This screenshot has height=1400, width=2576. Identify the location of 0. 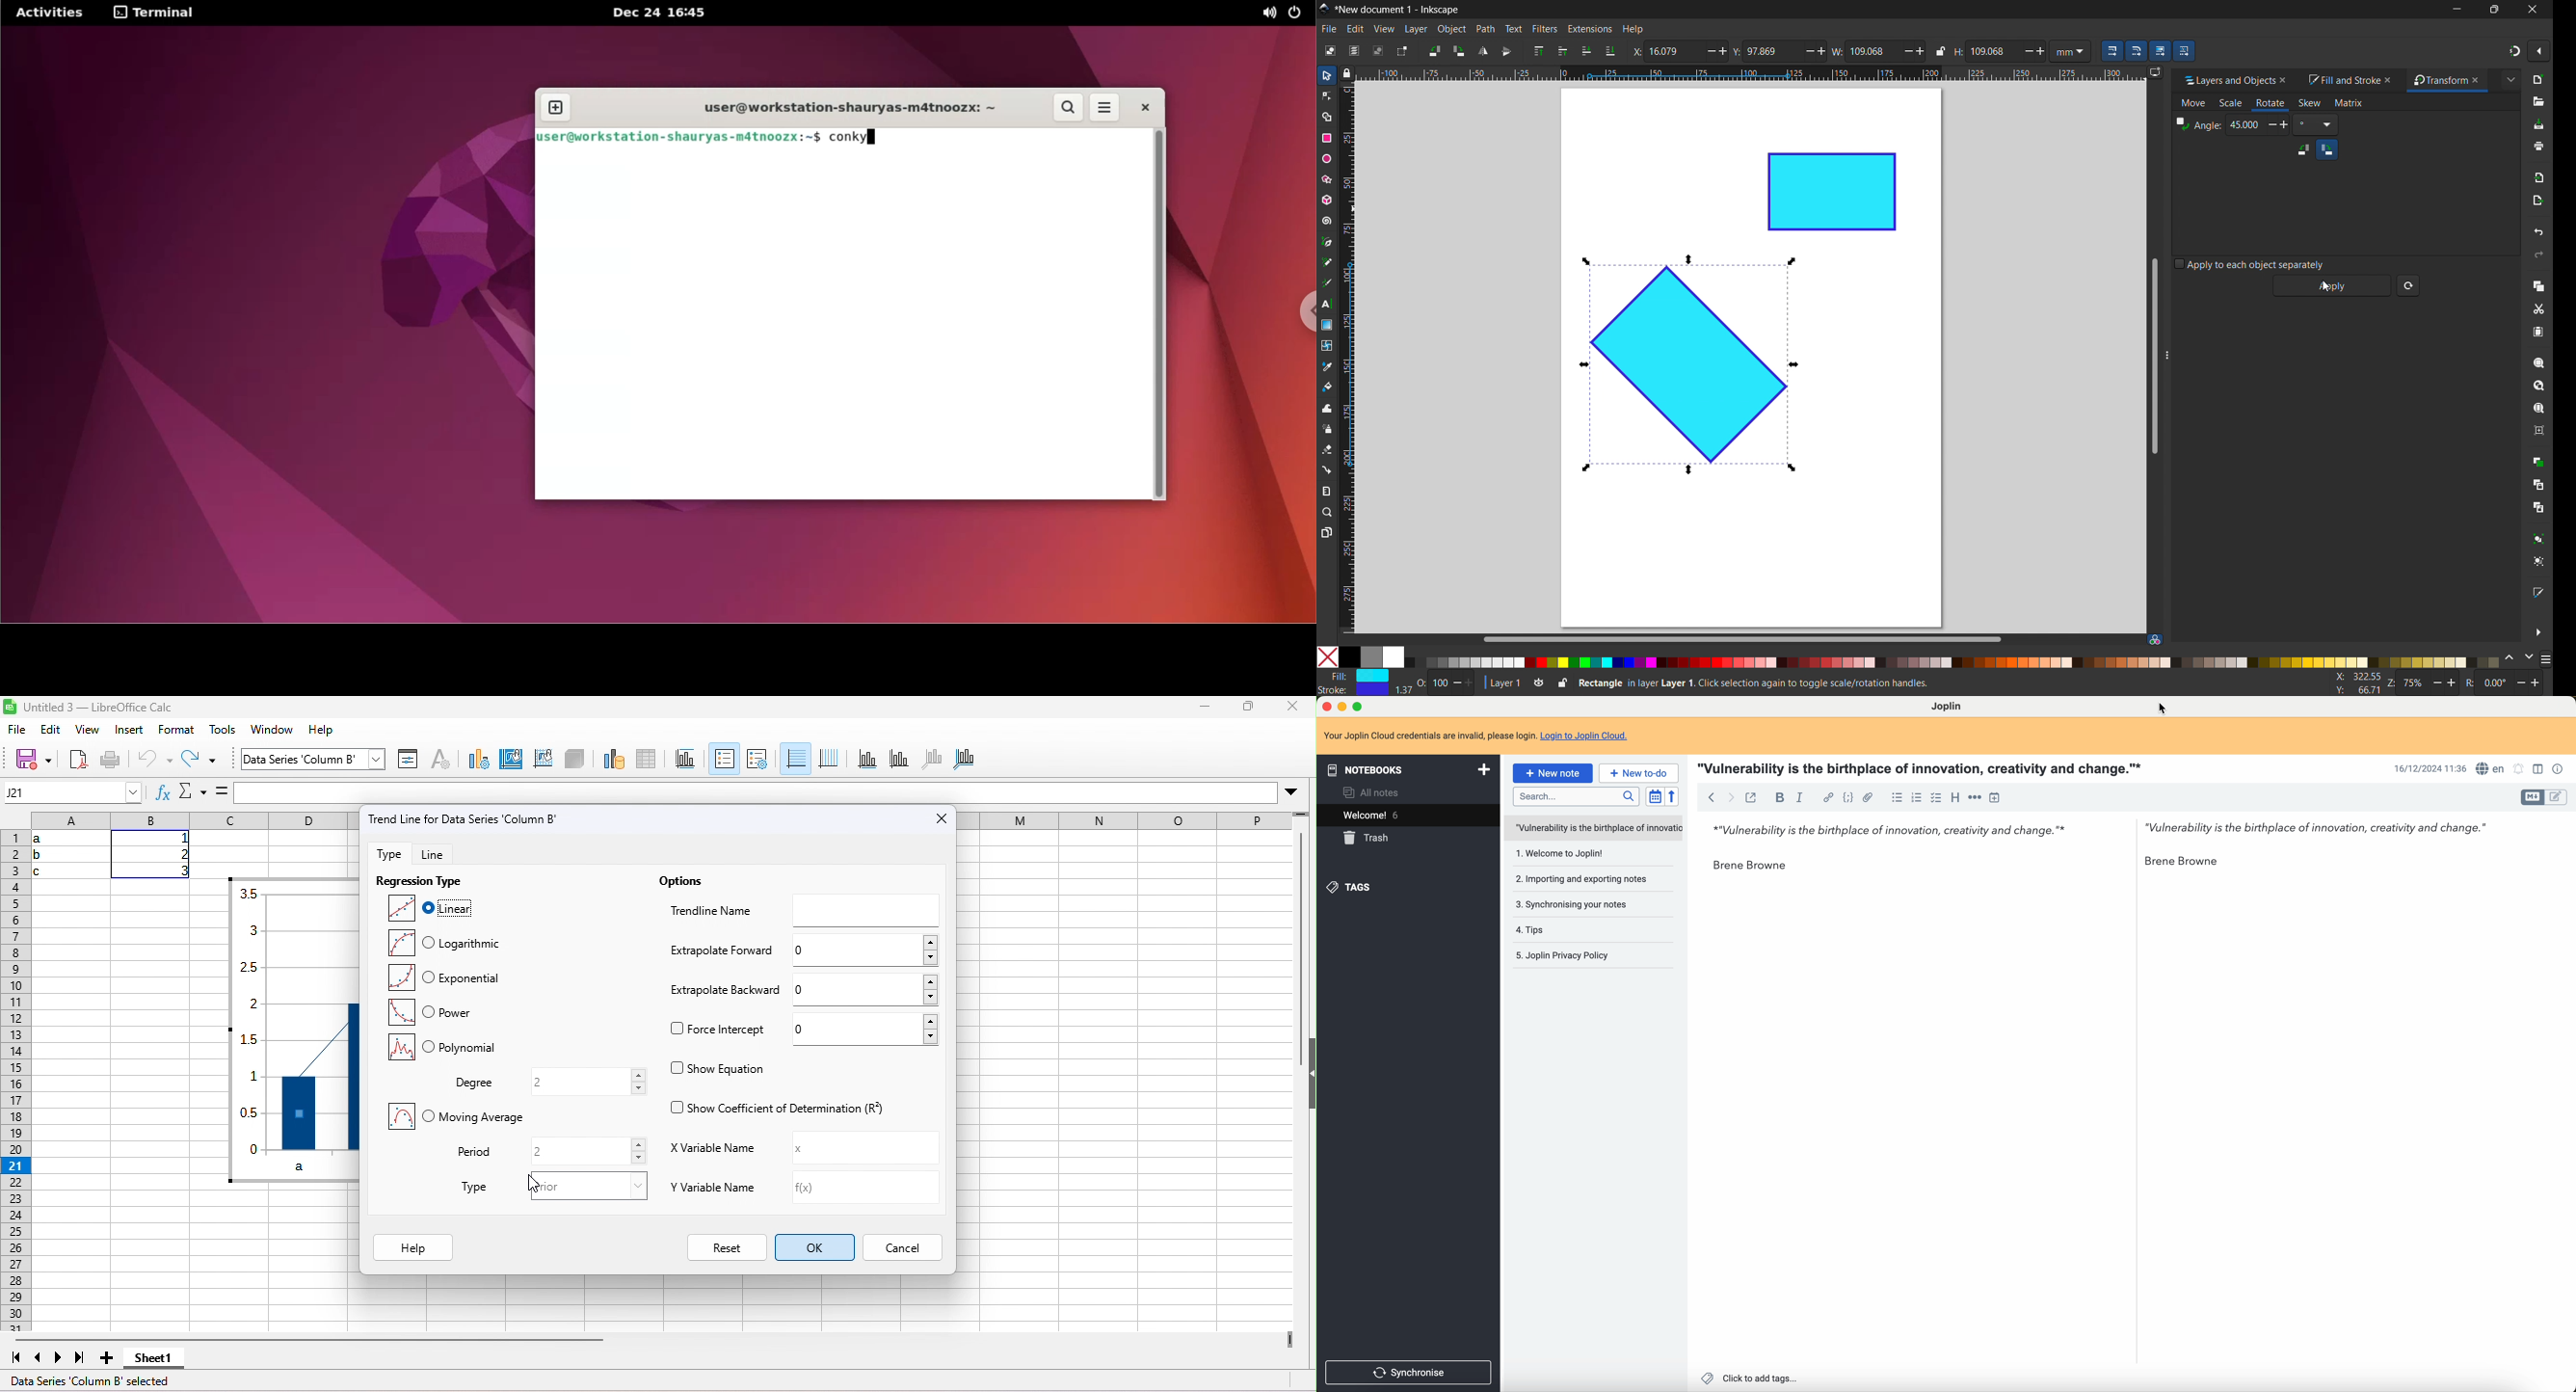
(866, 948).